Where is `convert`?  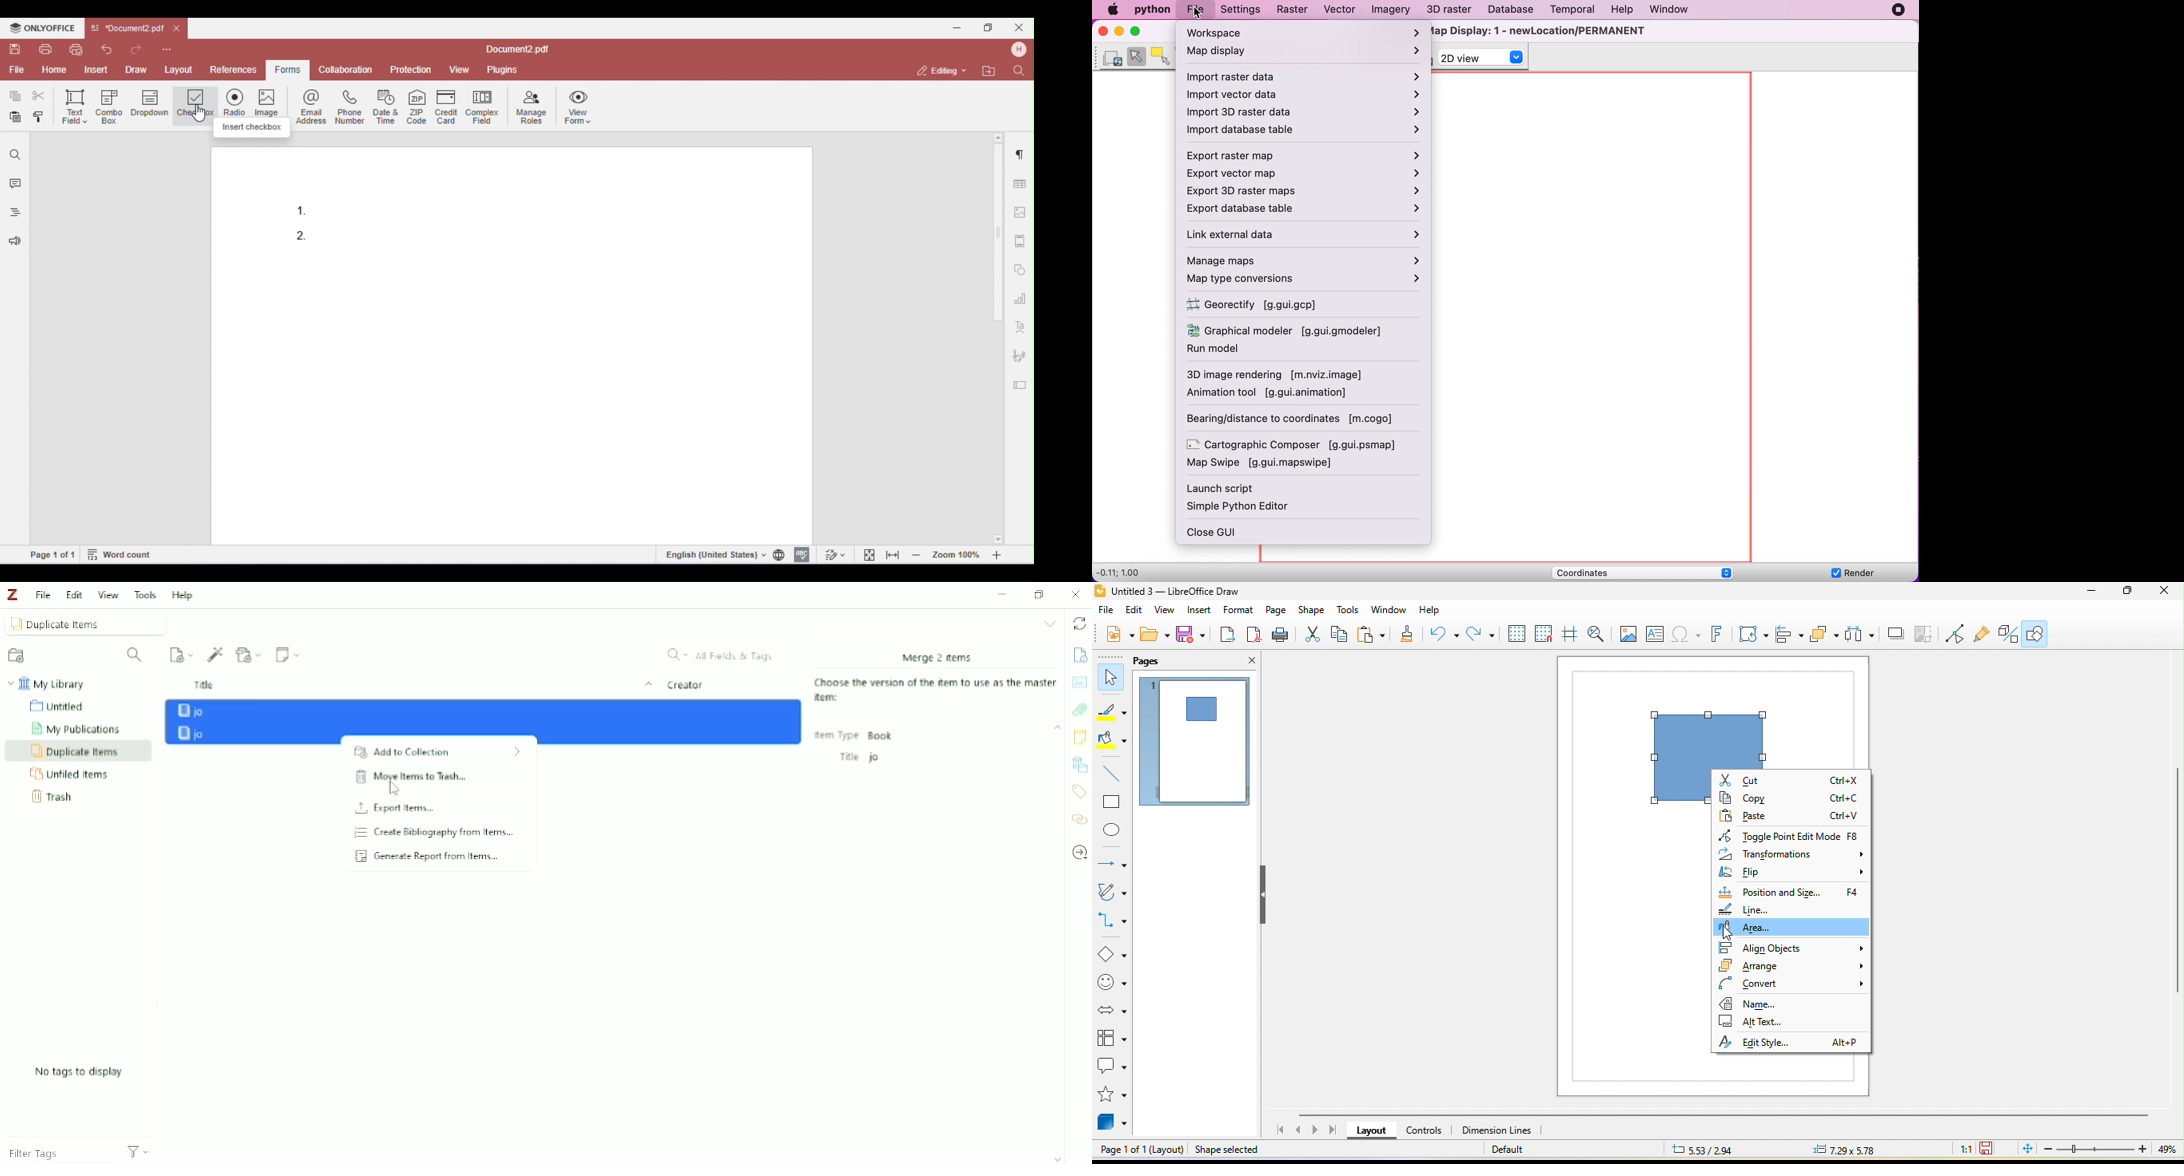
convert is located at coordinates (1791, 984).